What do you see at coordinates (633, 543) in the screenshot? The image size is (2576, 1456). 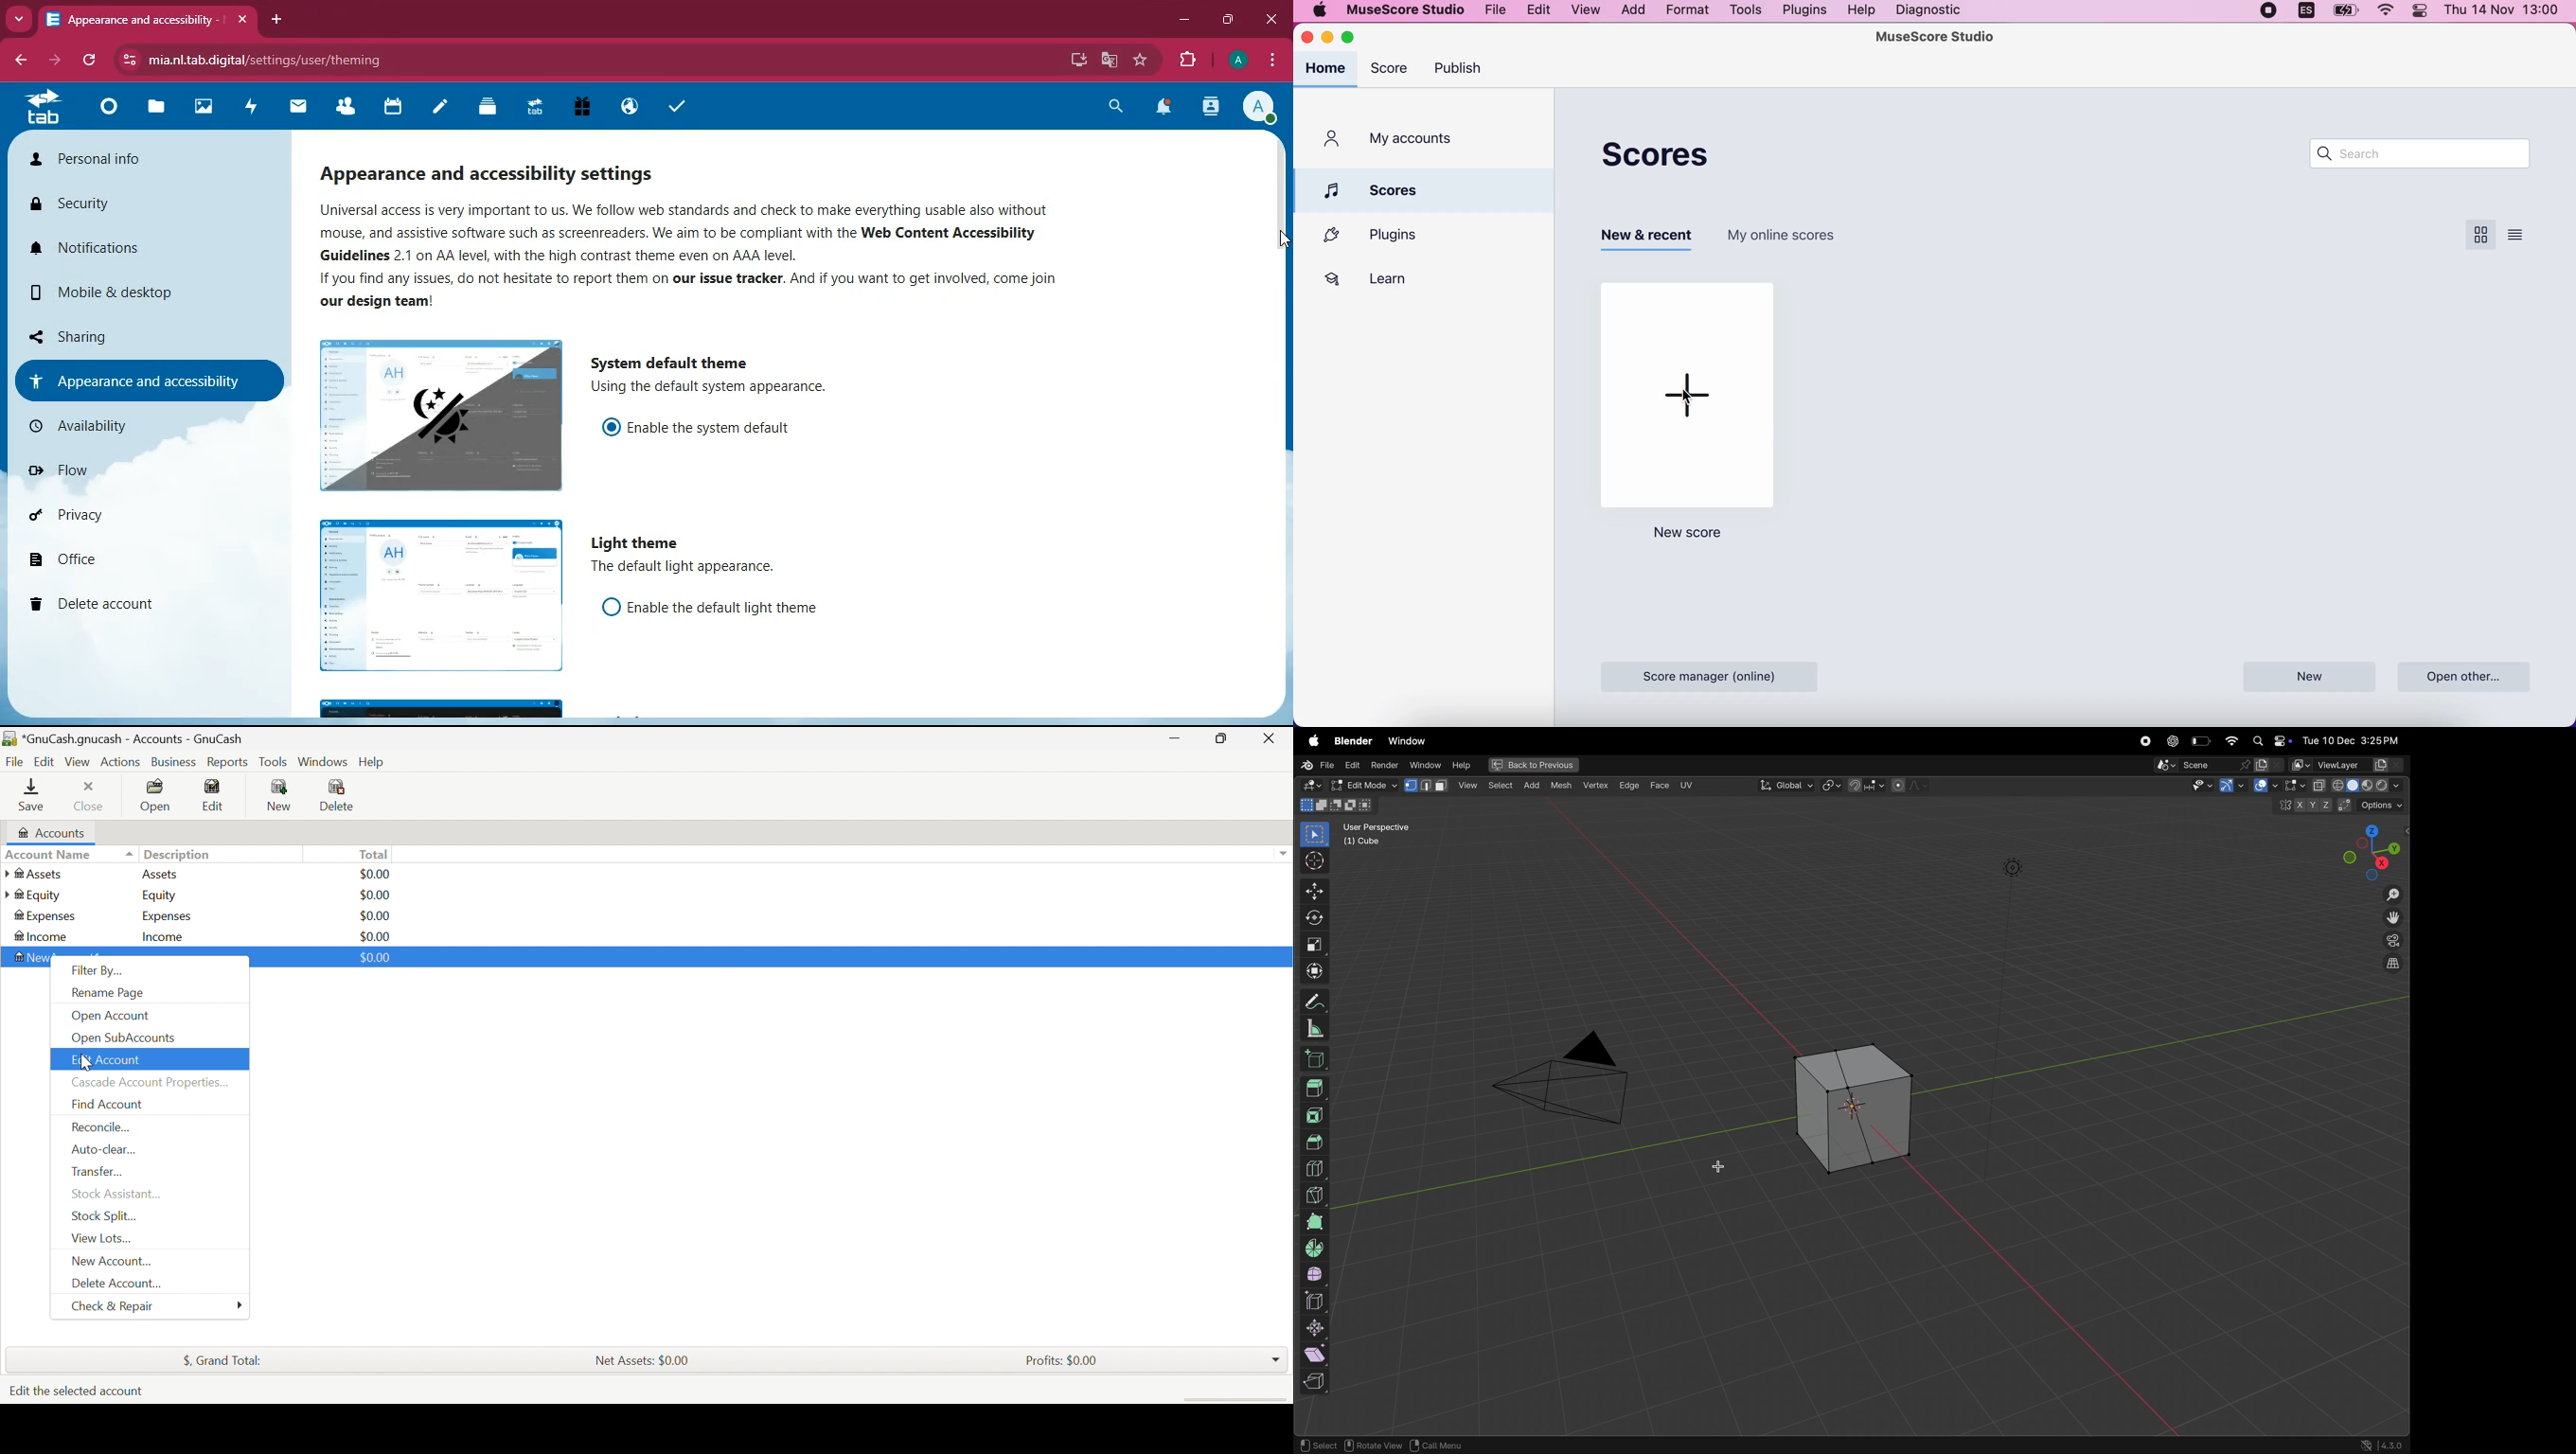 I see `light theme` at bounding box center [633, 543].